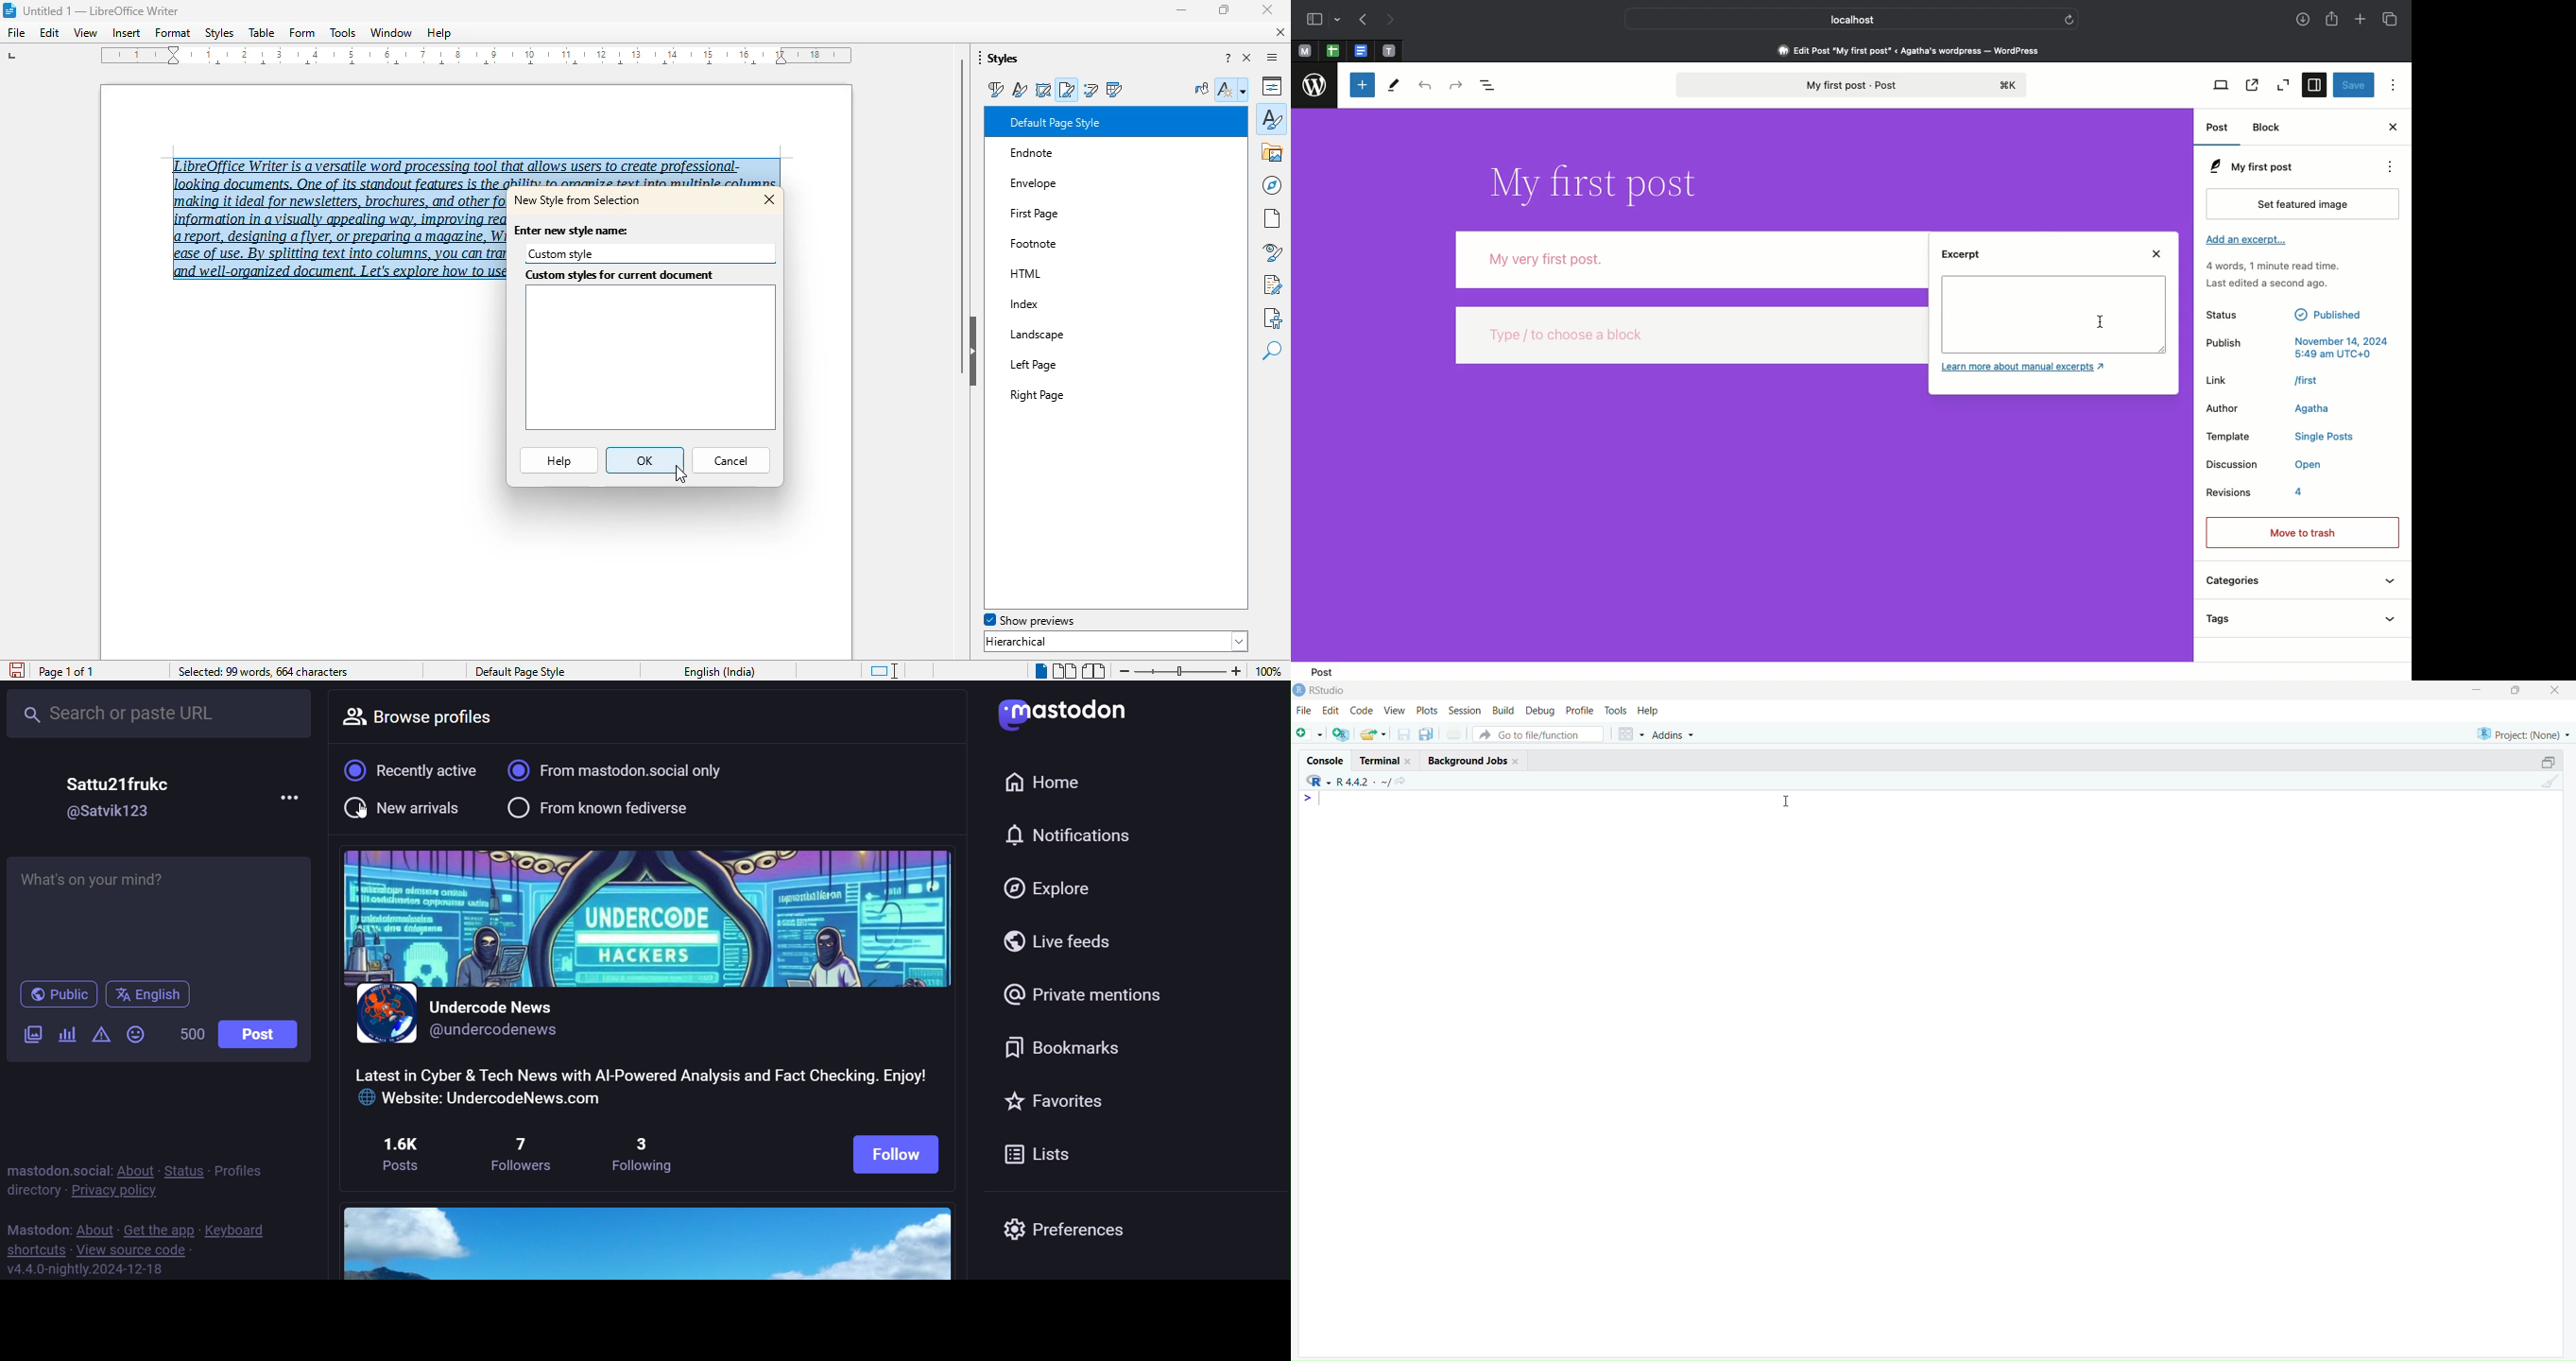 This screenshot has height=1372, width=2576. Describe the element at coordinates (1310, 734) in the screenshot. I see `add file as` at that location.